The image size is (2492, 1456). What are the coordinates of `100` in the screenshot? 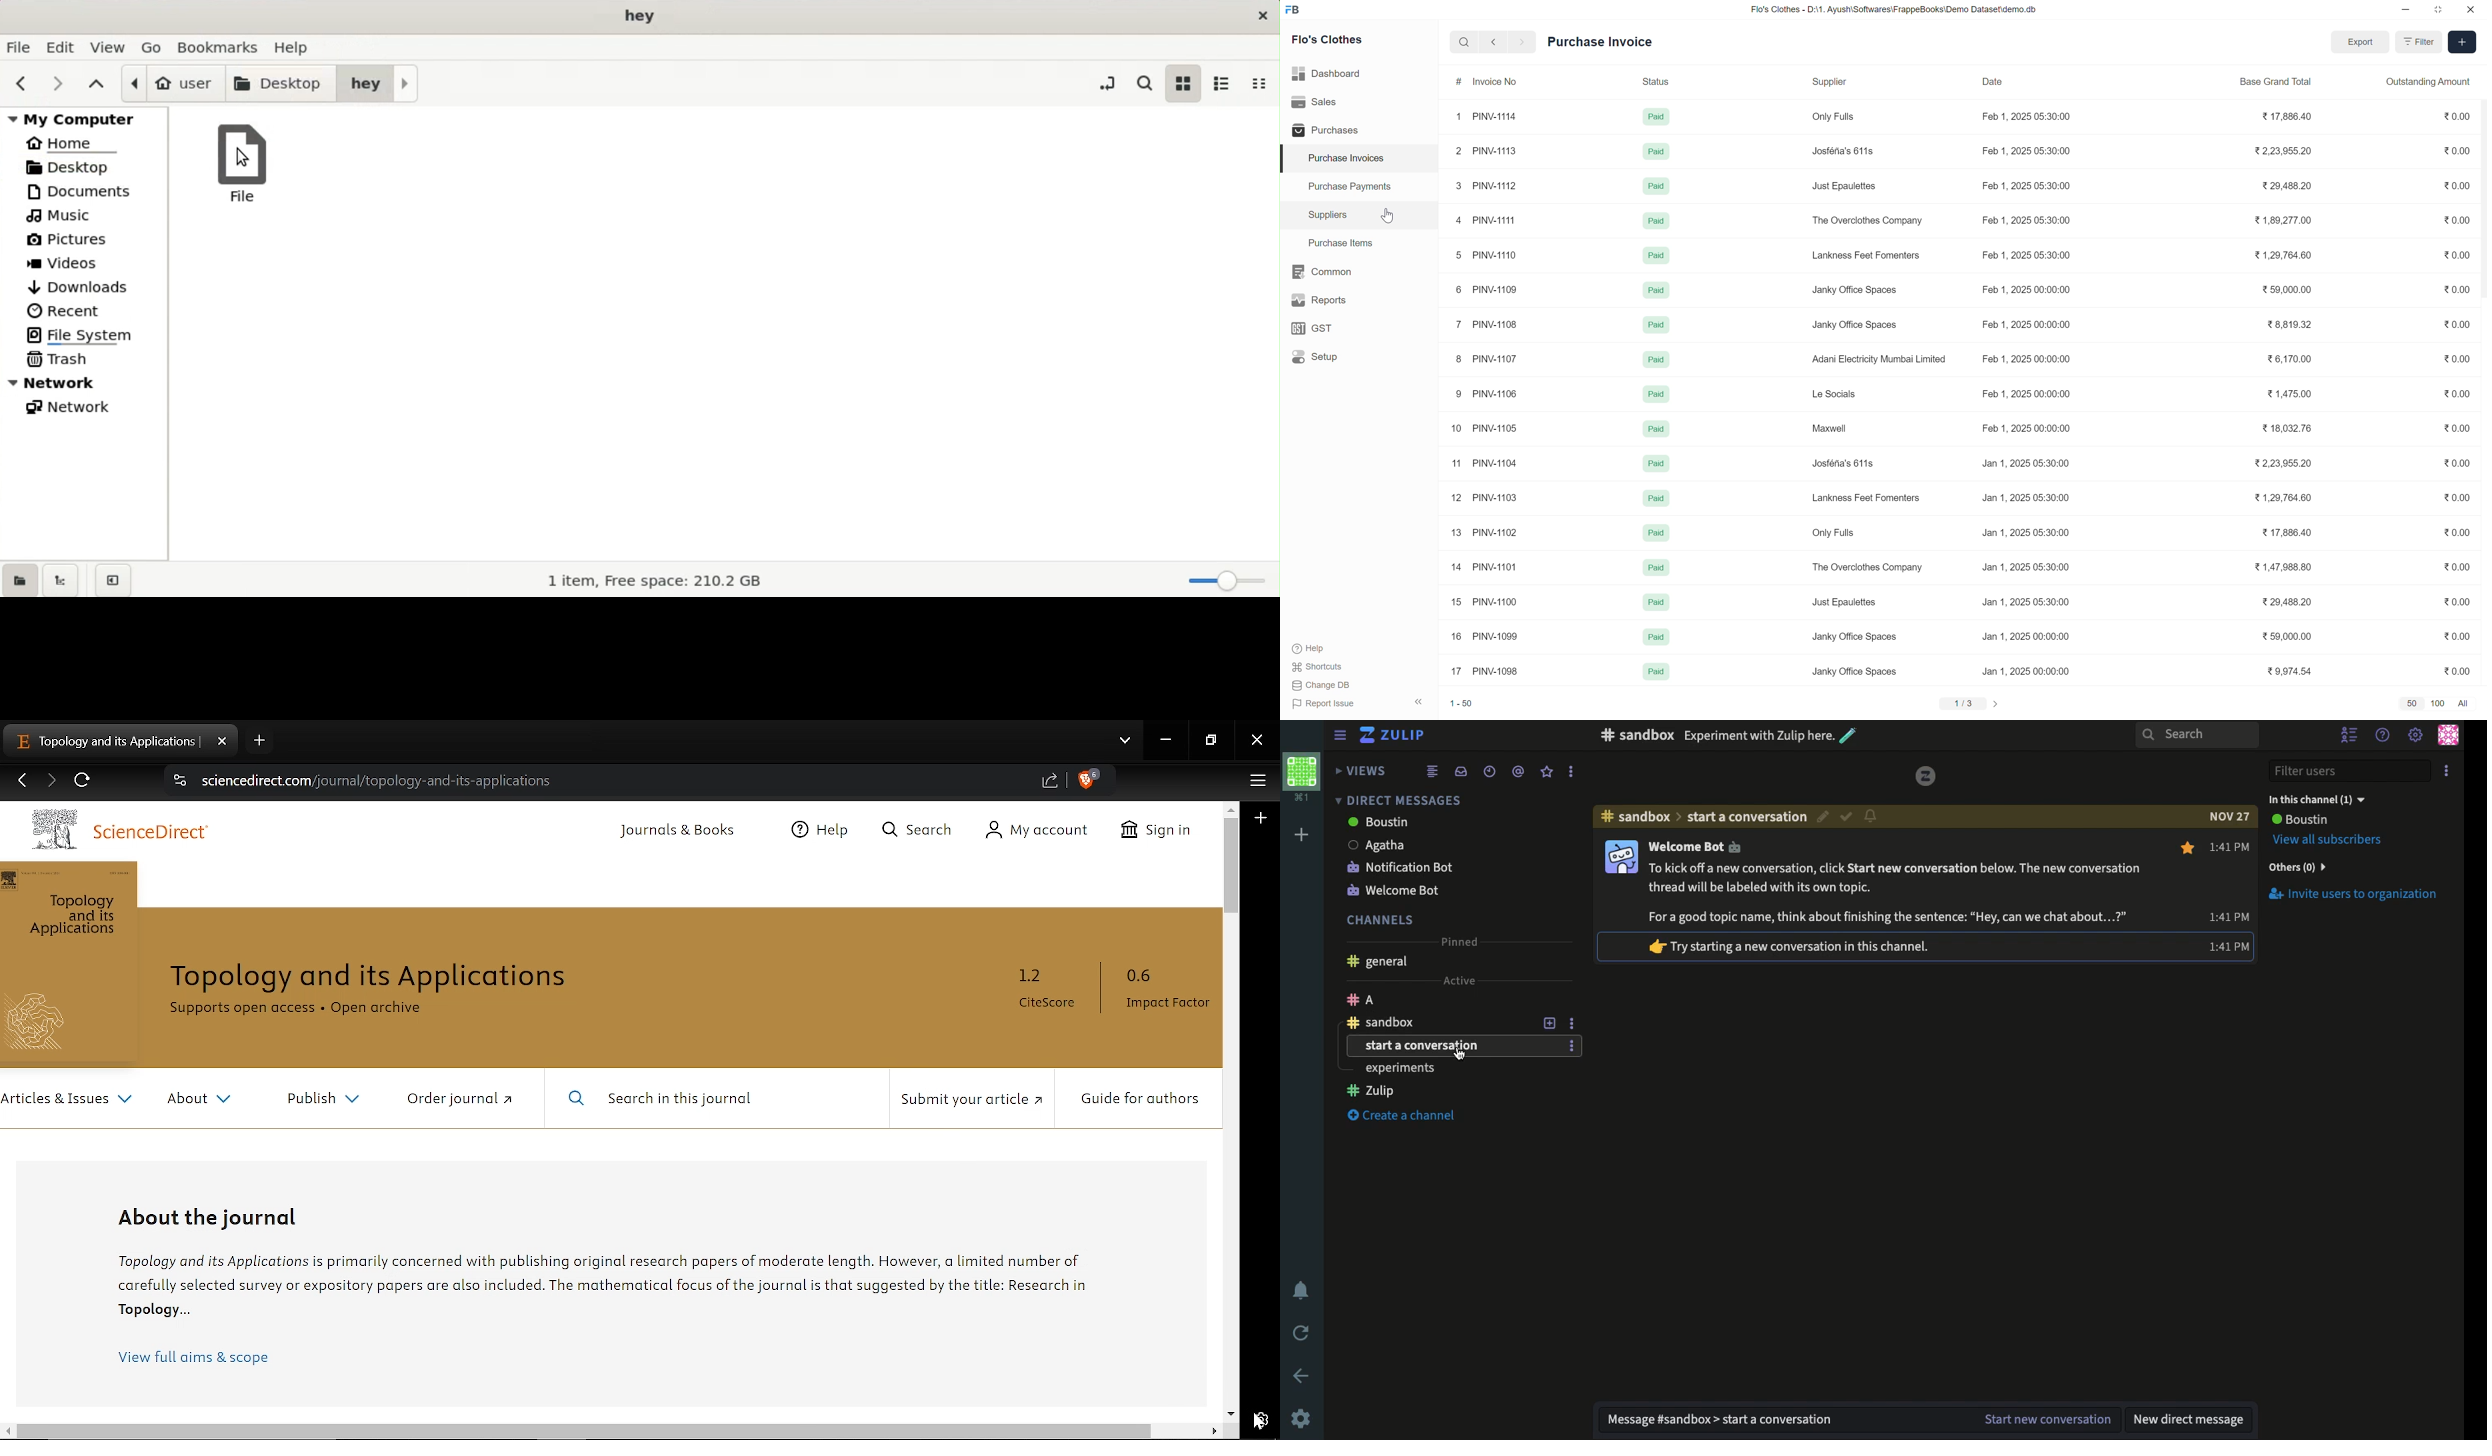 It's located at (2439, 704).